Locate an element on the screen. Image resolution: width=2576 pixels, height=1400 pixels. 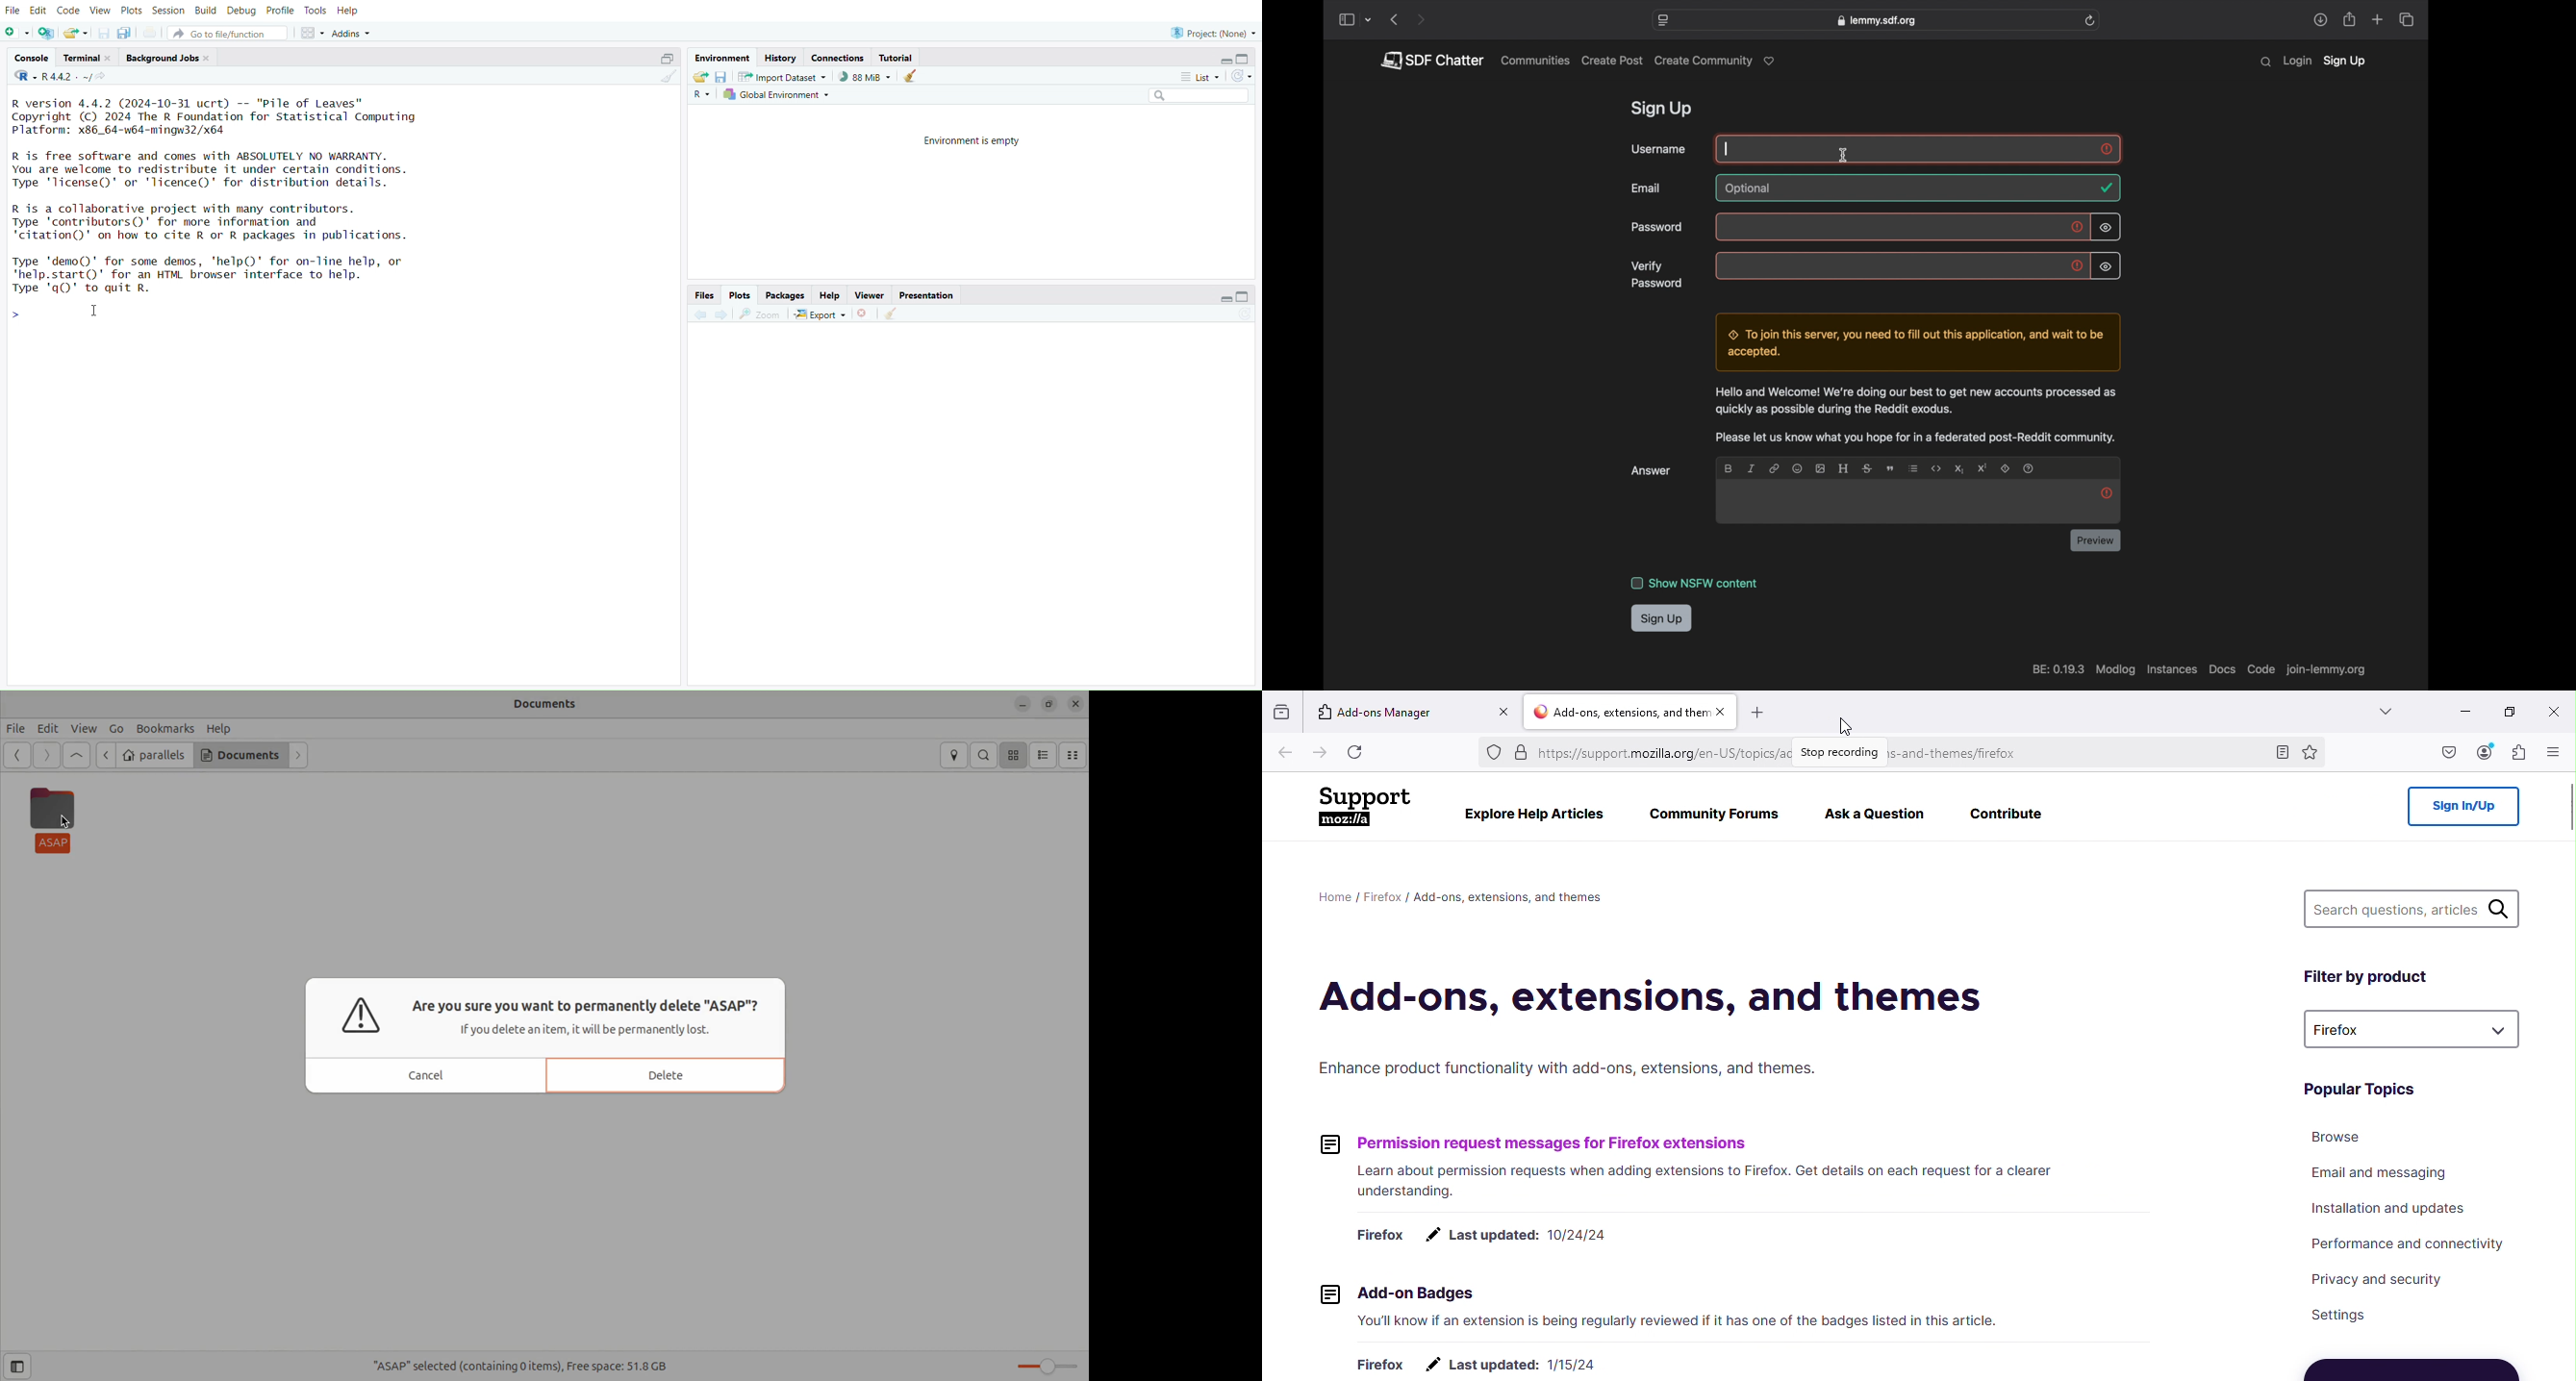
R 4.4.2 is located at coordinates (50, 77).